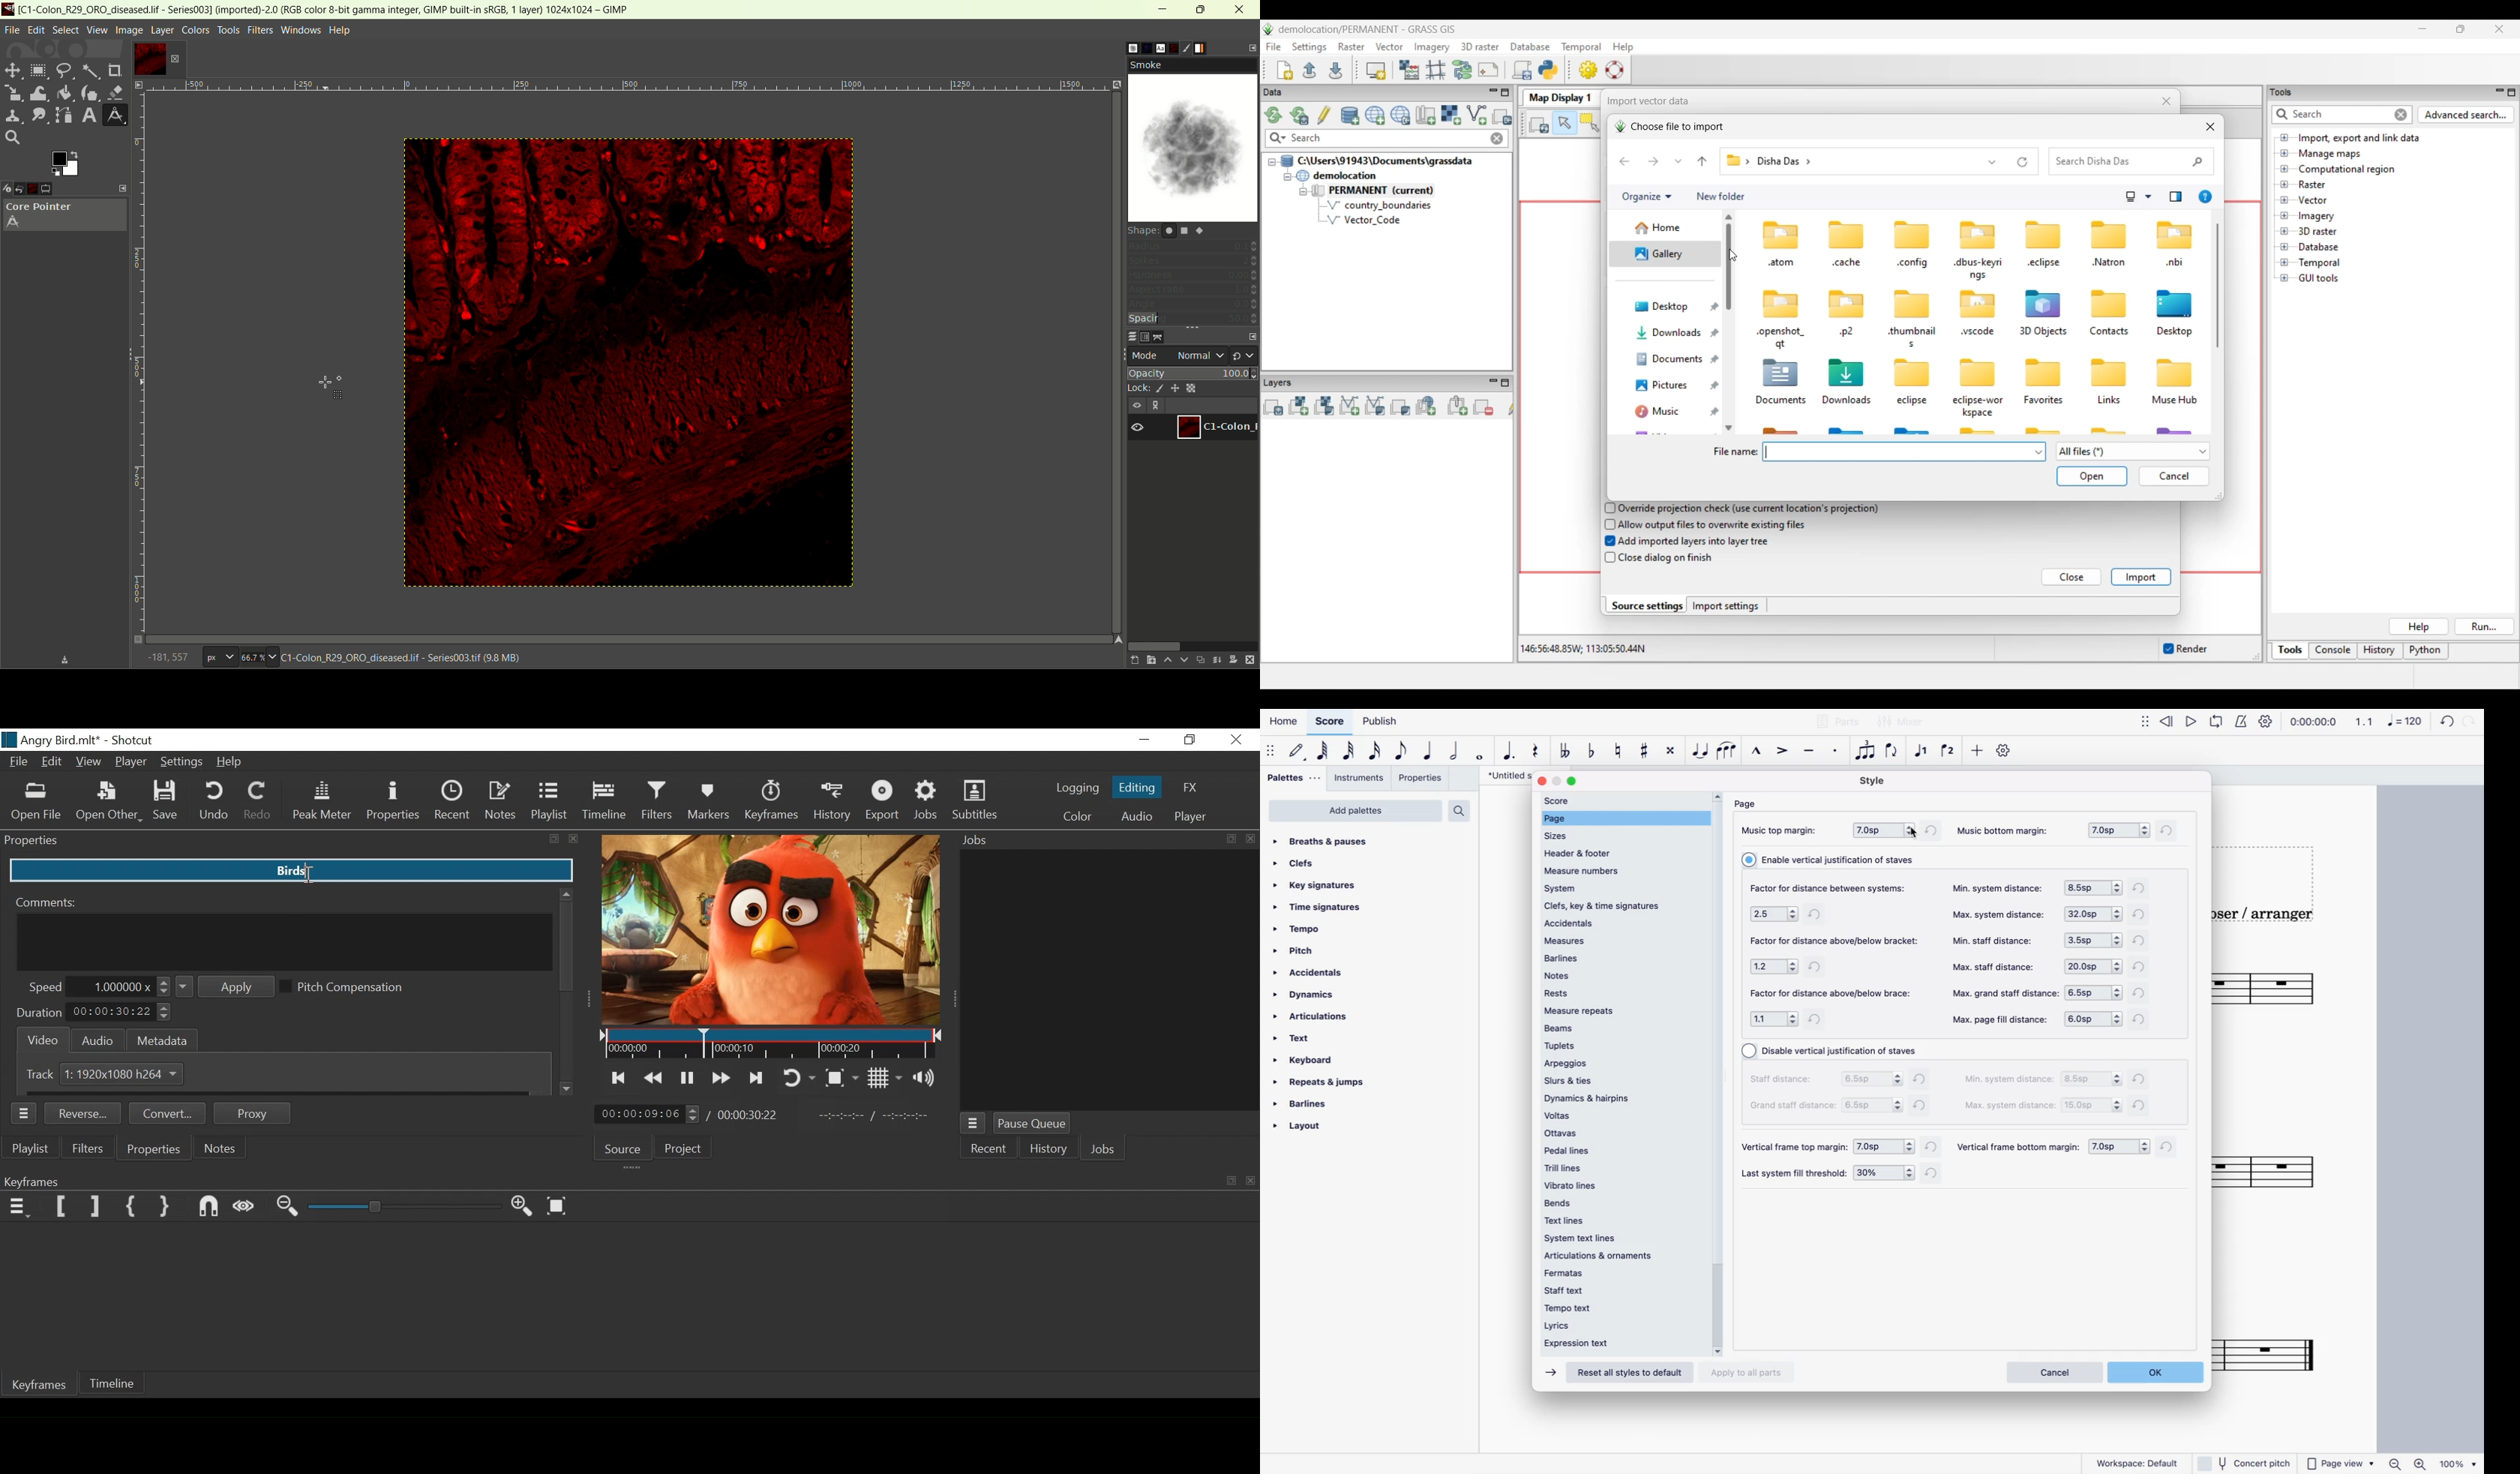 The width and height of the screenshot is (2520, 1484). Describe the element at coordinates (629, 364) in the screenshot. I see `image` at that location.